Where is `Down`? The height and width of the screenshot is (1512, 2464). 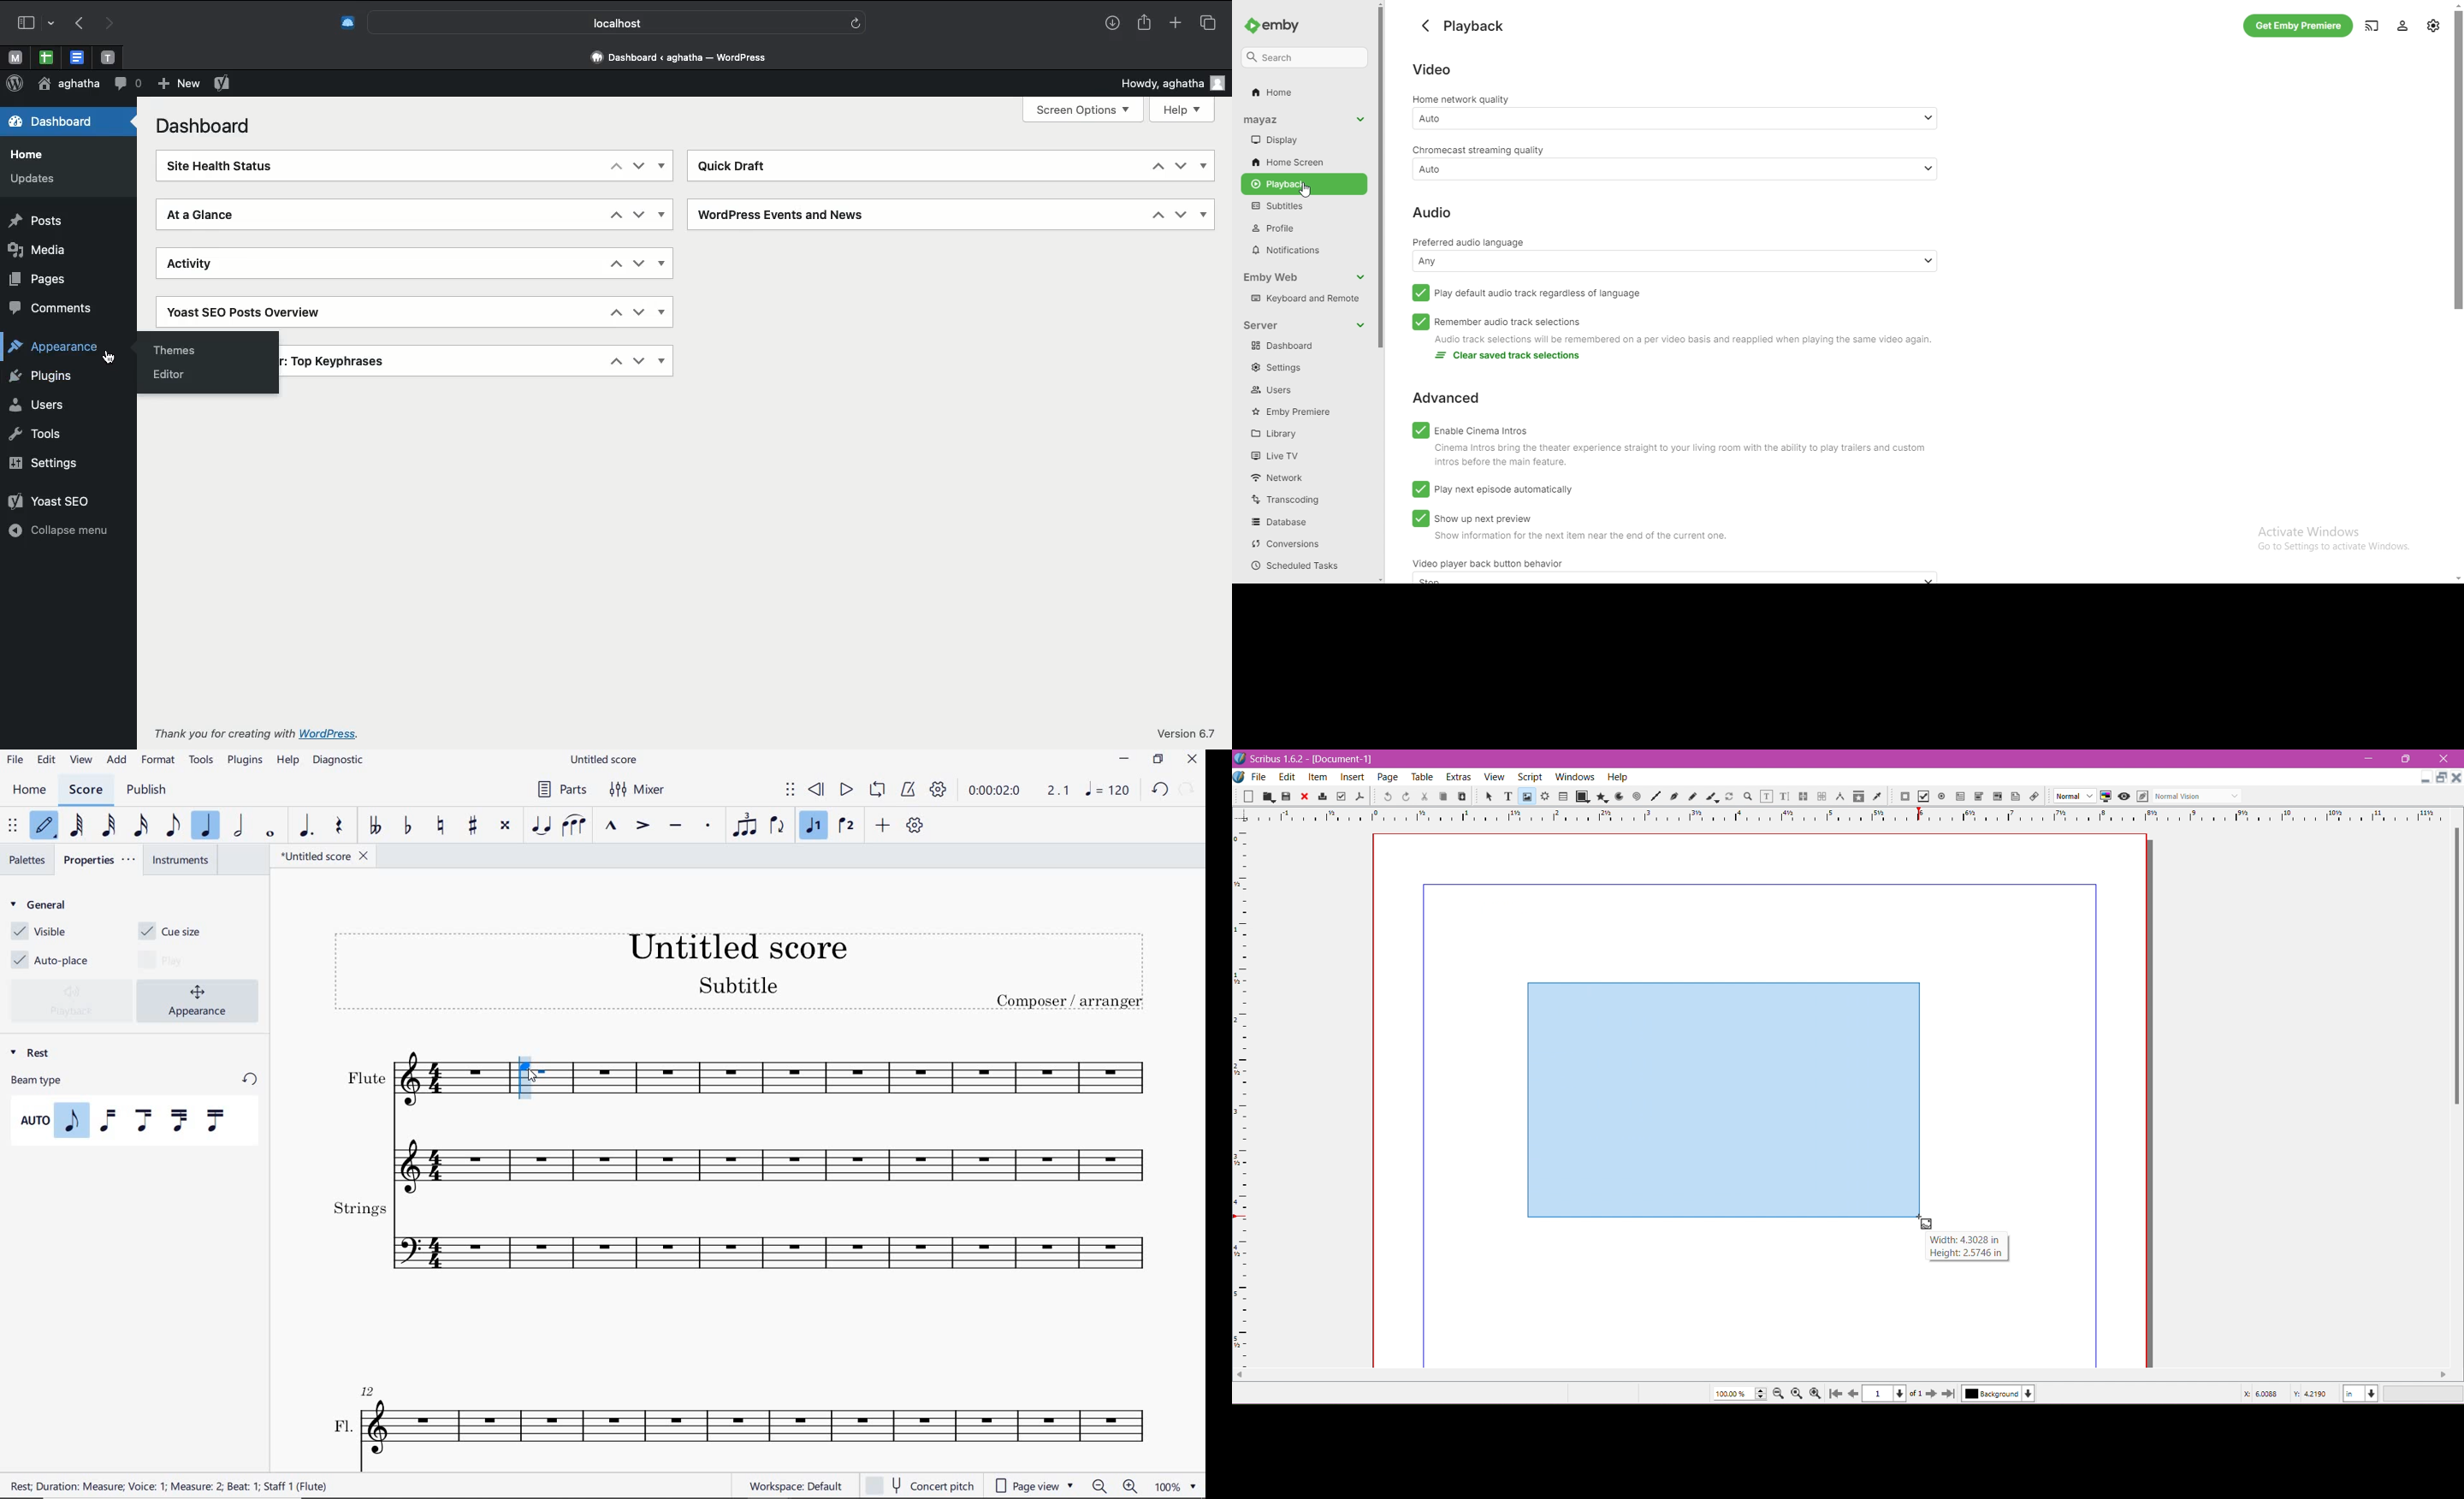
Down is located at coordinates (638, 165).